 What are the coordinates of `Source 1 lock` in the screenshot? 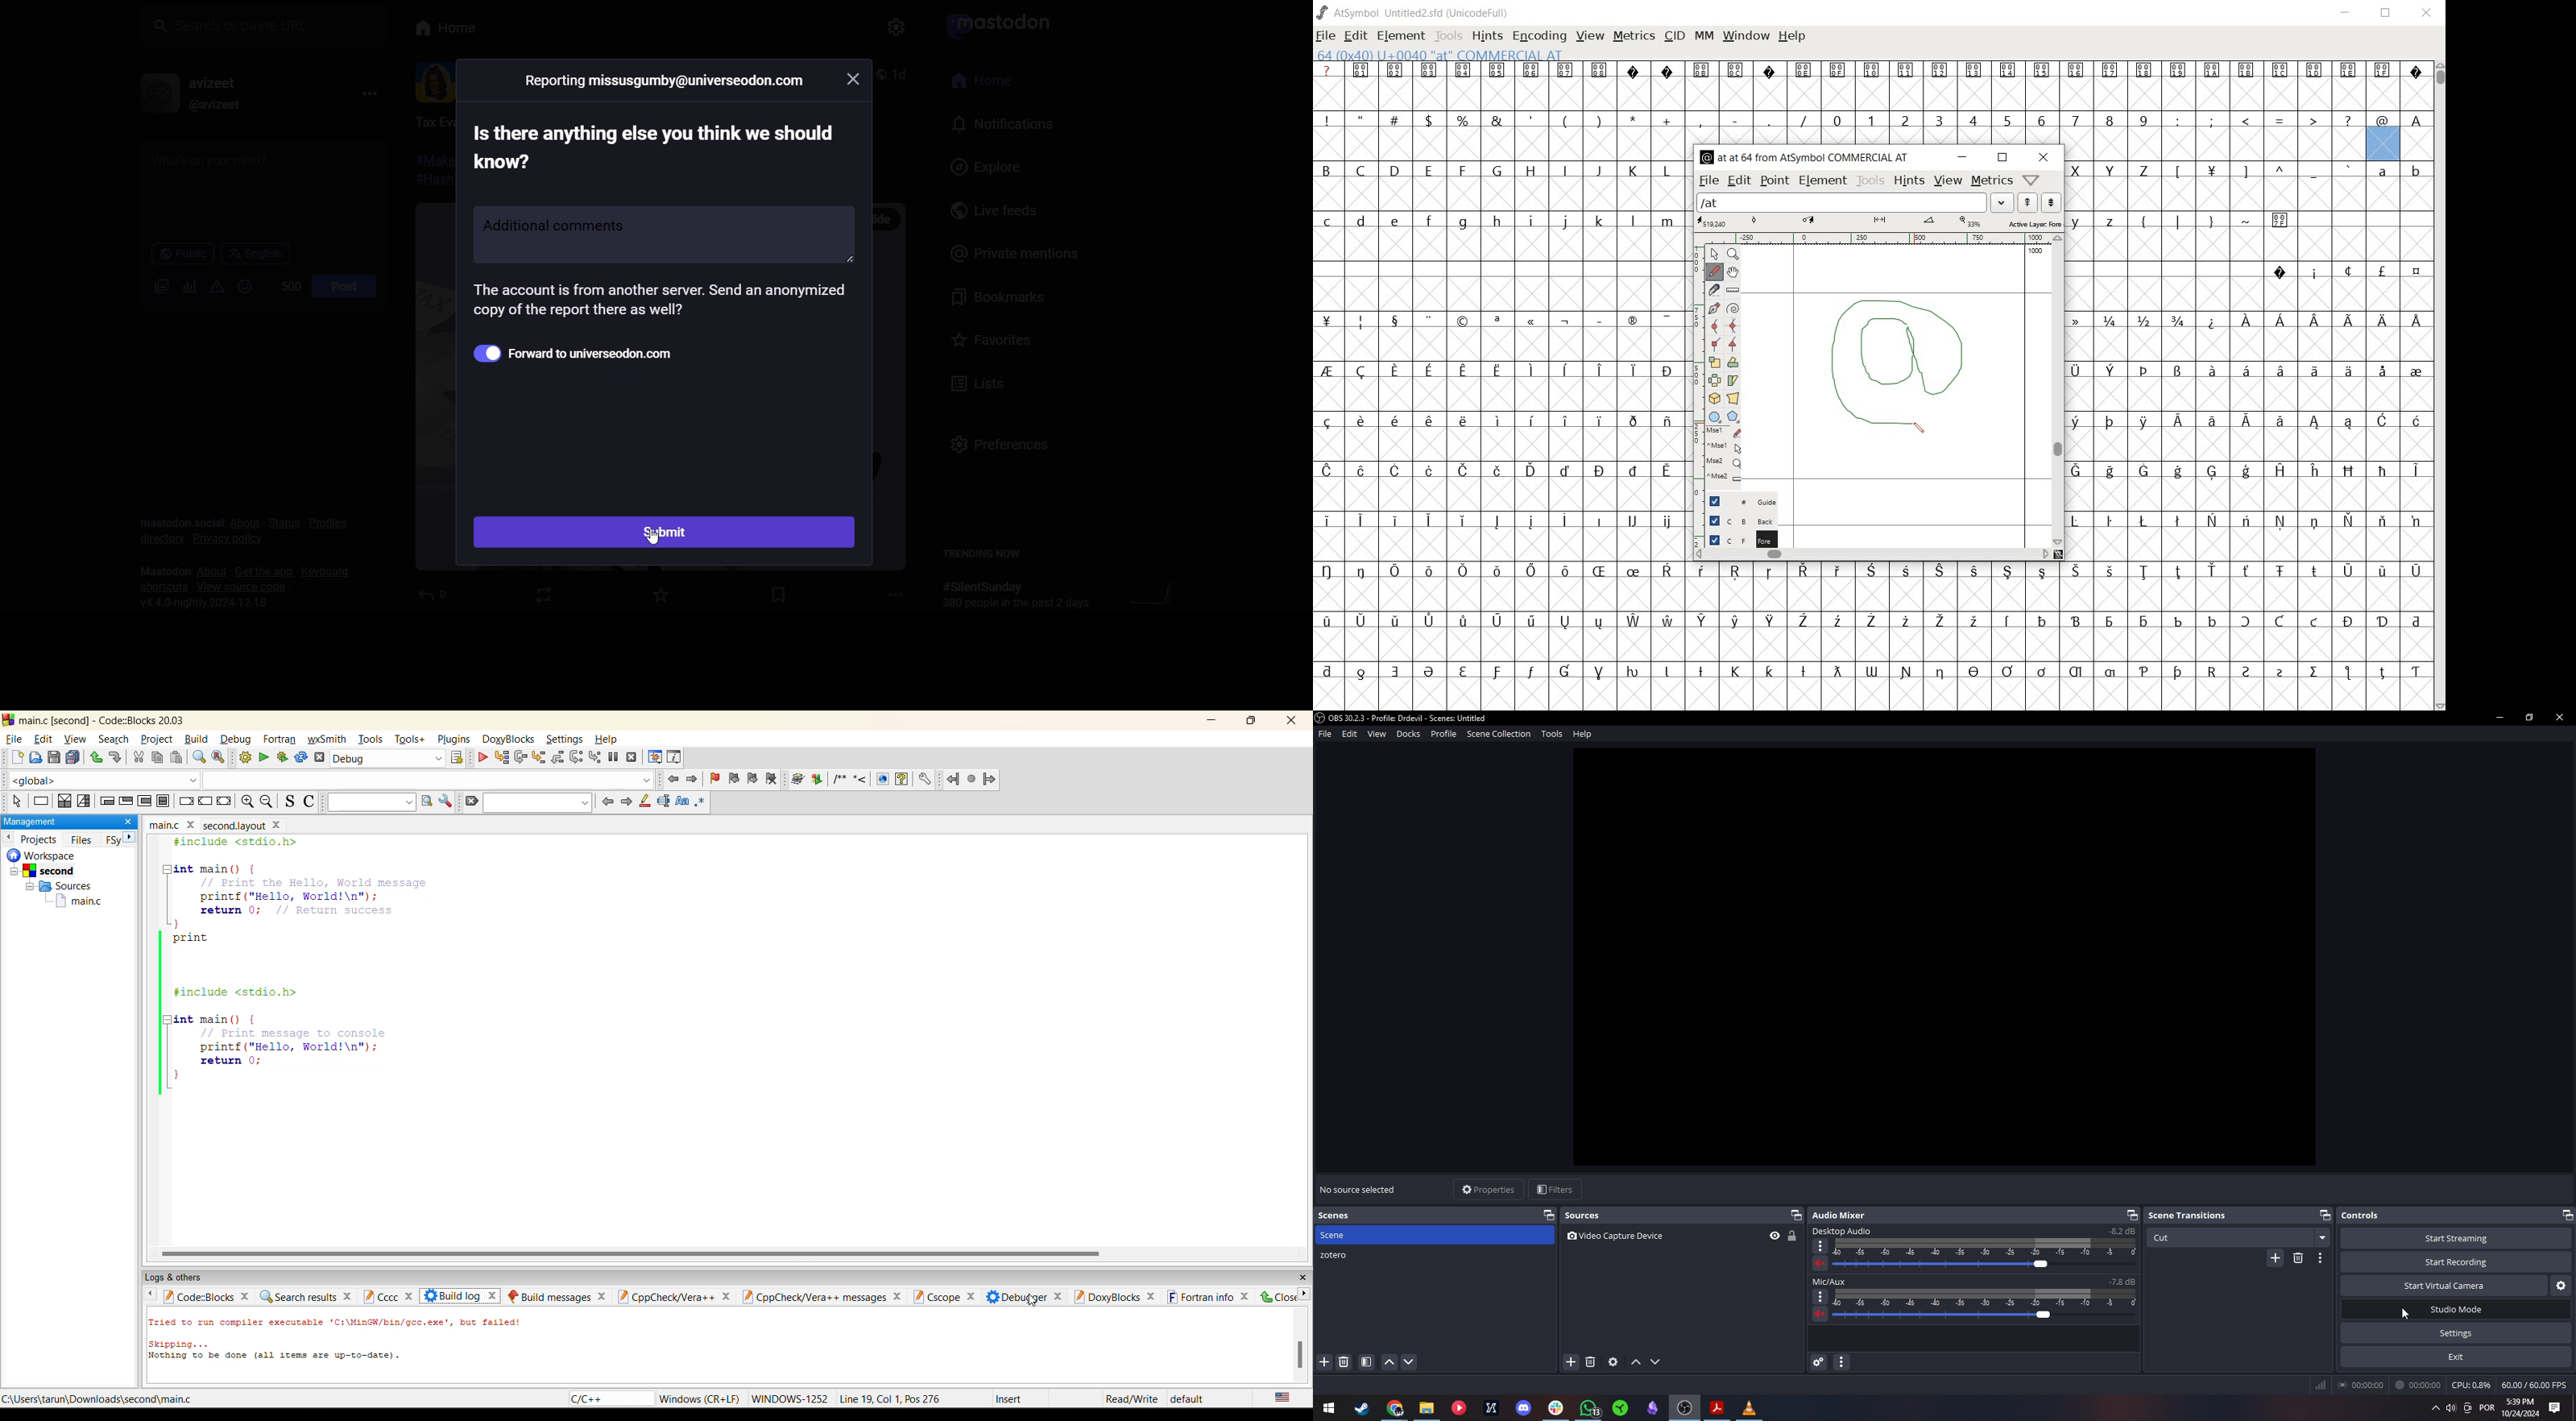 It's located at (1792, 1235).